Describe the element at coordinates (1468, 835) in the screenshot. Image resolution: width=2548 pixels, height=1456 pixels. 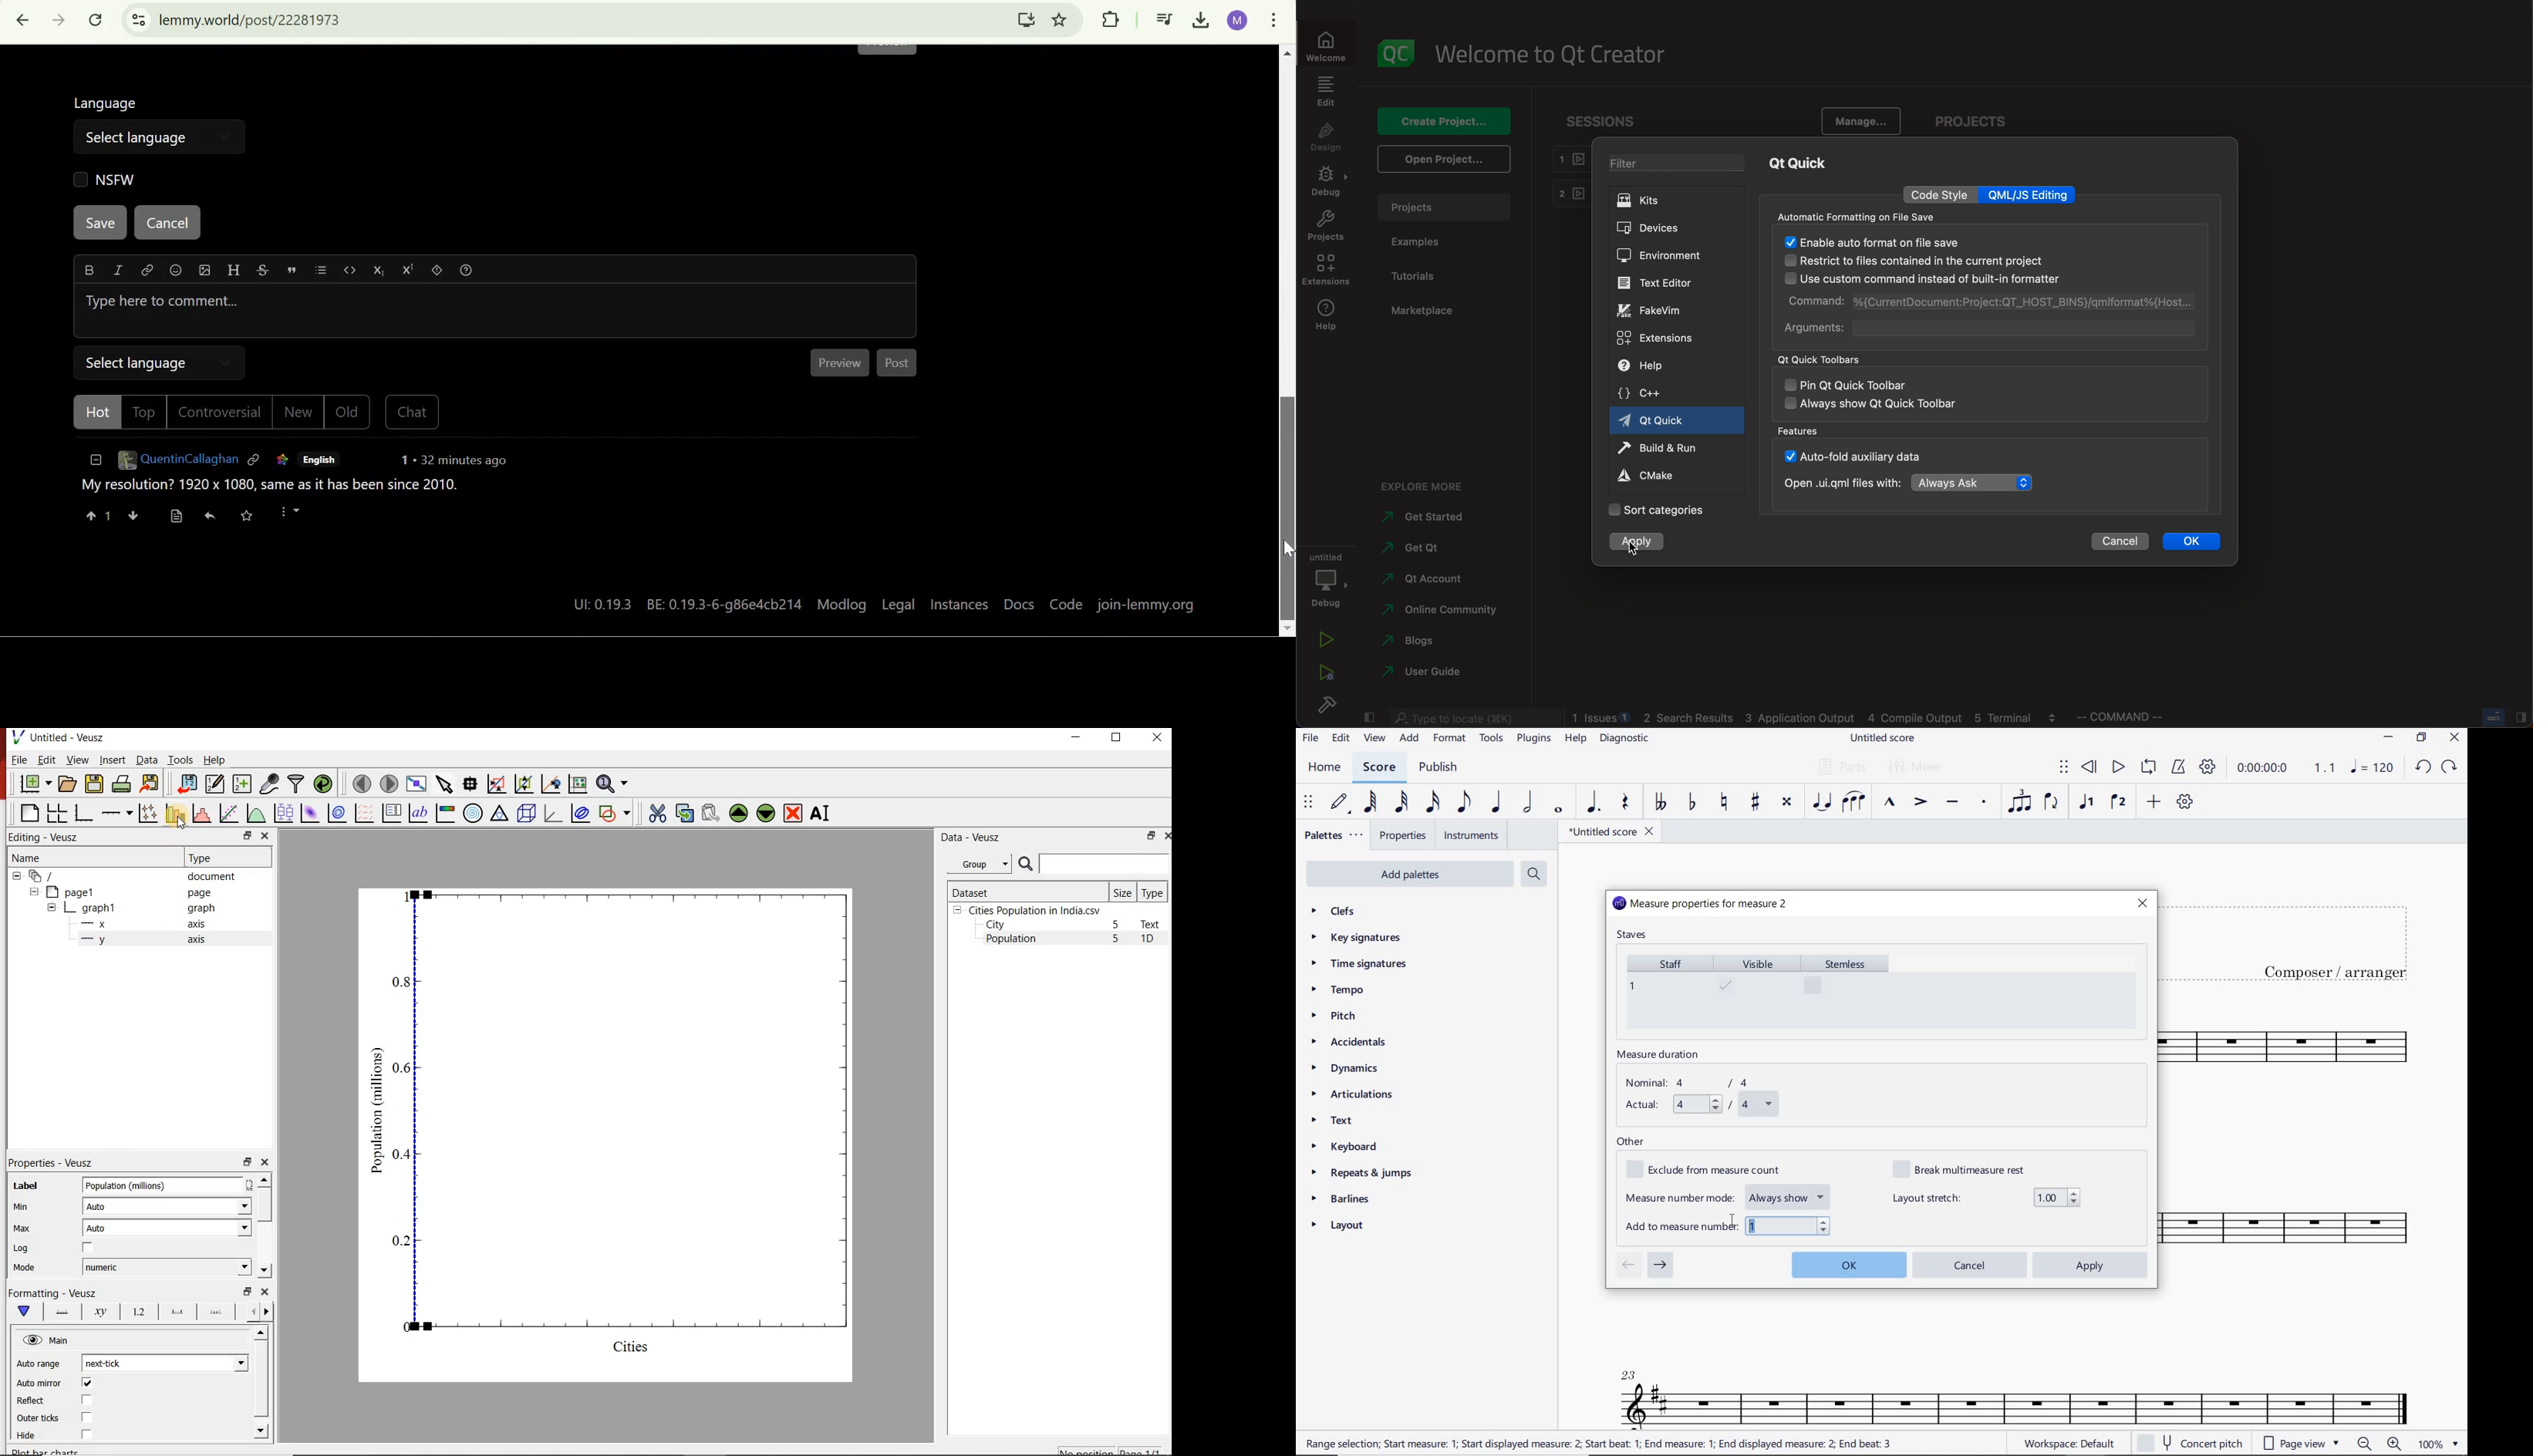
I see `INSTRUMENTS` at that location.